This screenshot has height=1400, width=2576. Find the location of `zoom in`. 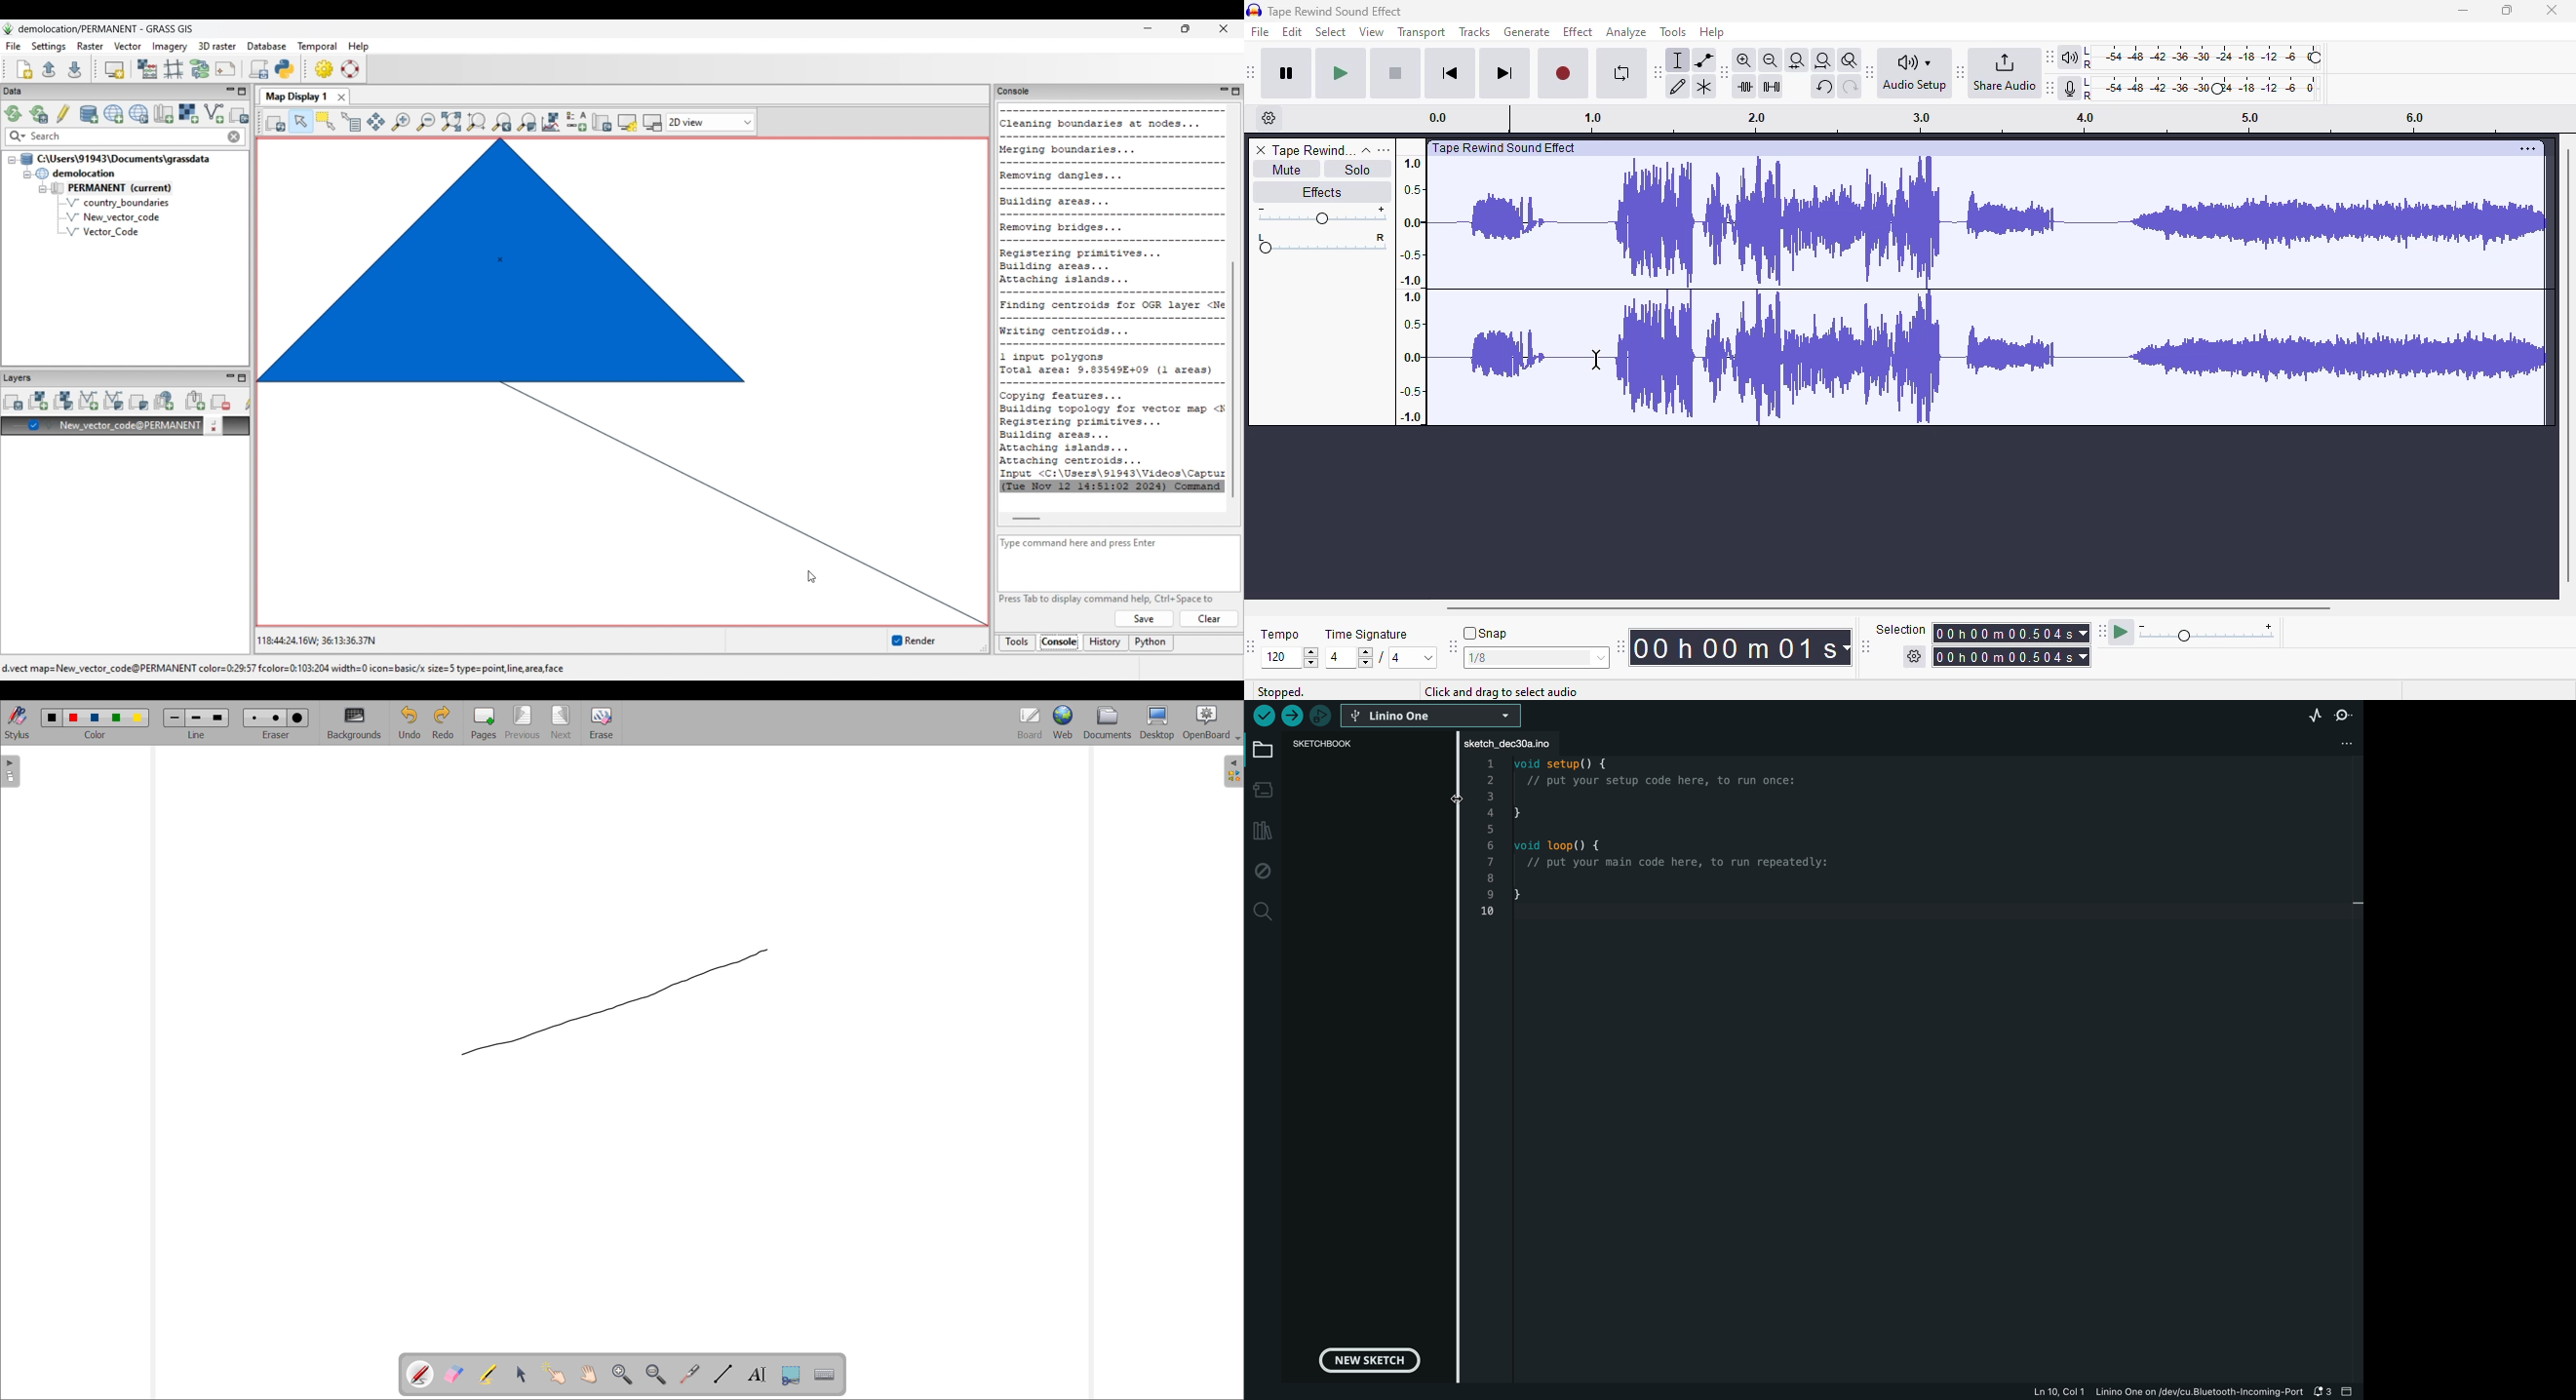

zoom in is located at coordinates (1743, 59).